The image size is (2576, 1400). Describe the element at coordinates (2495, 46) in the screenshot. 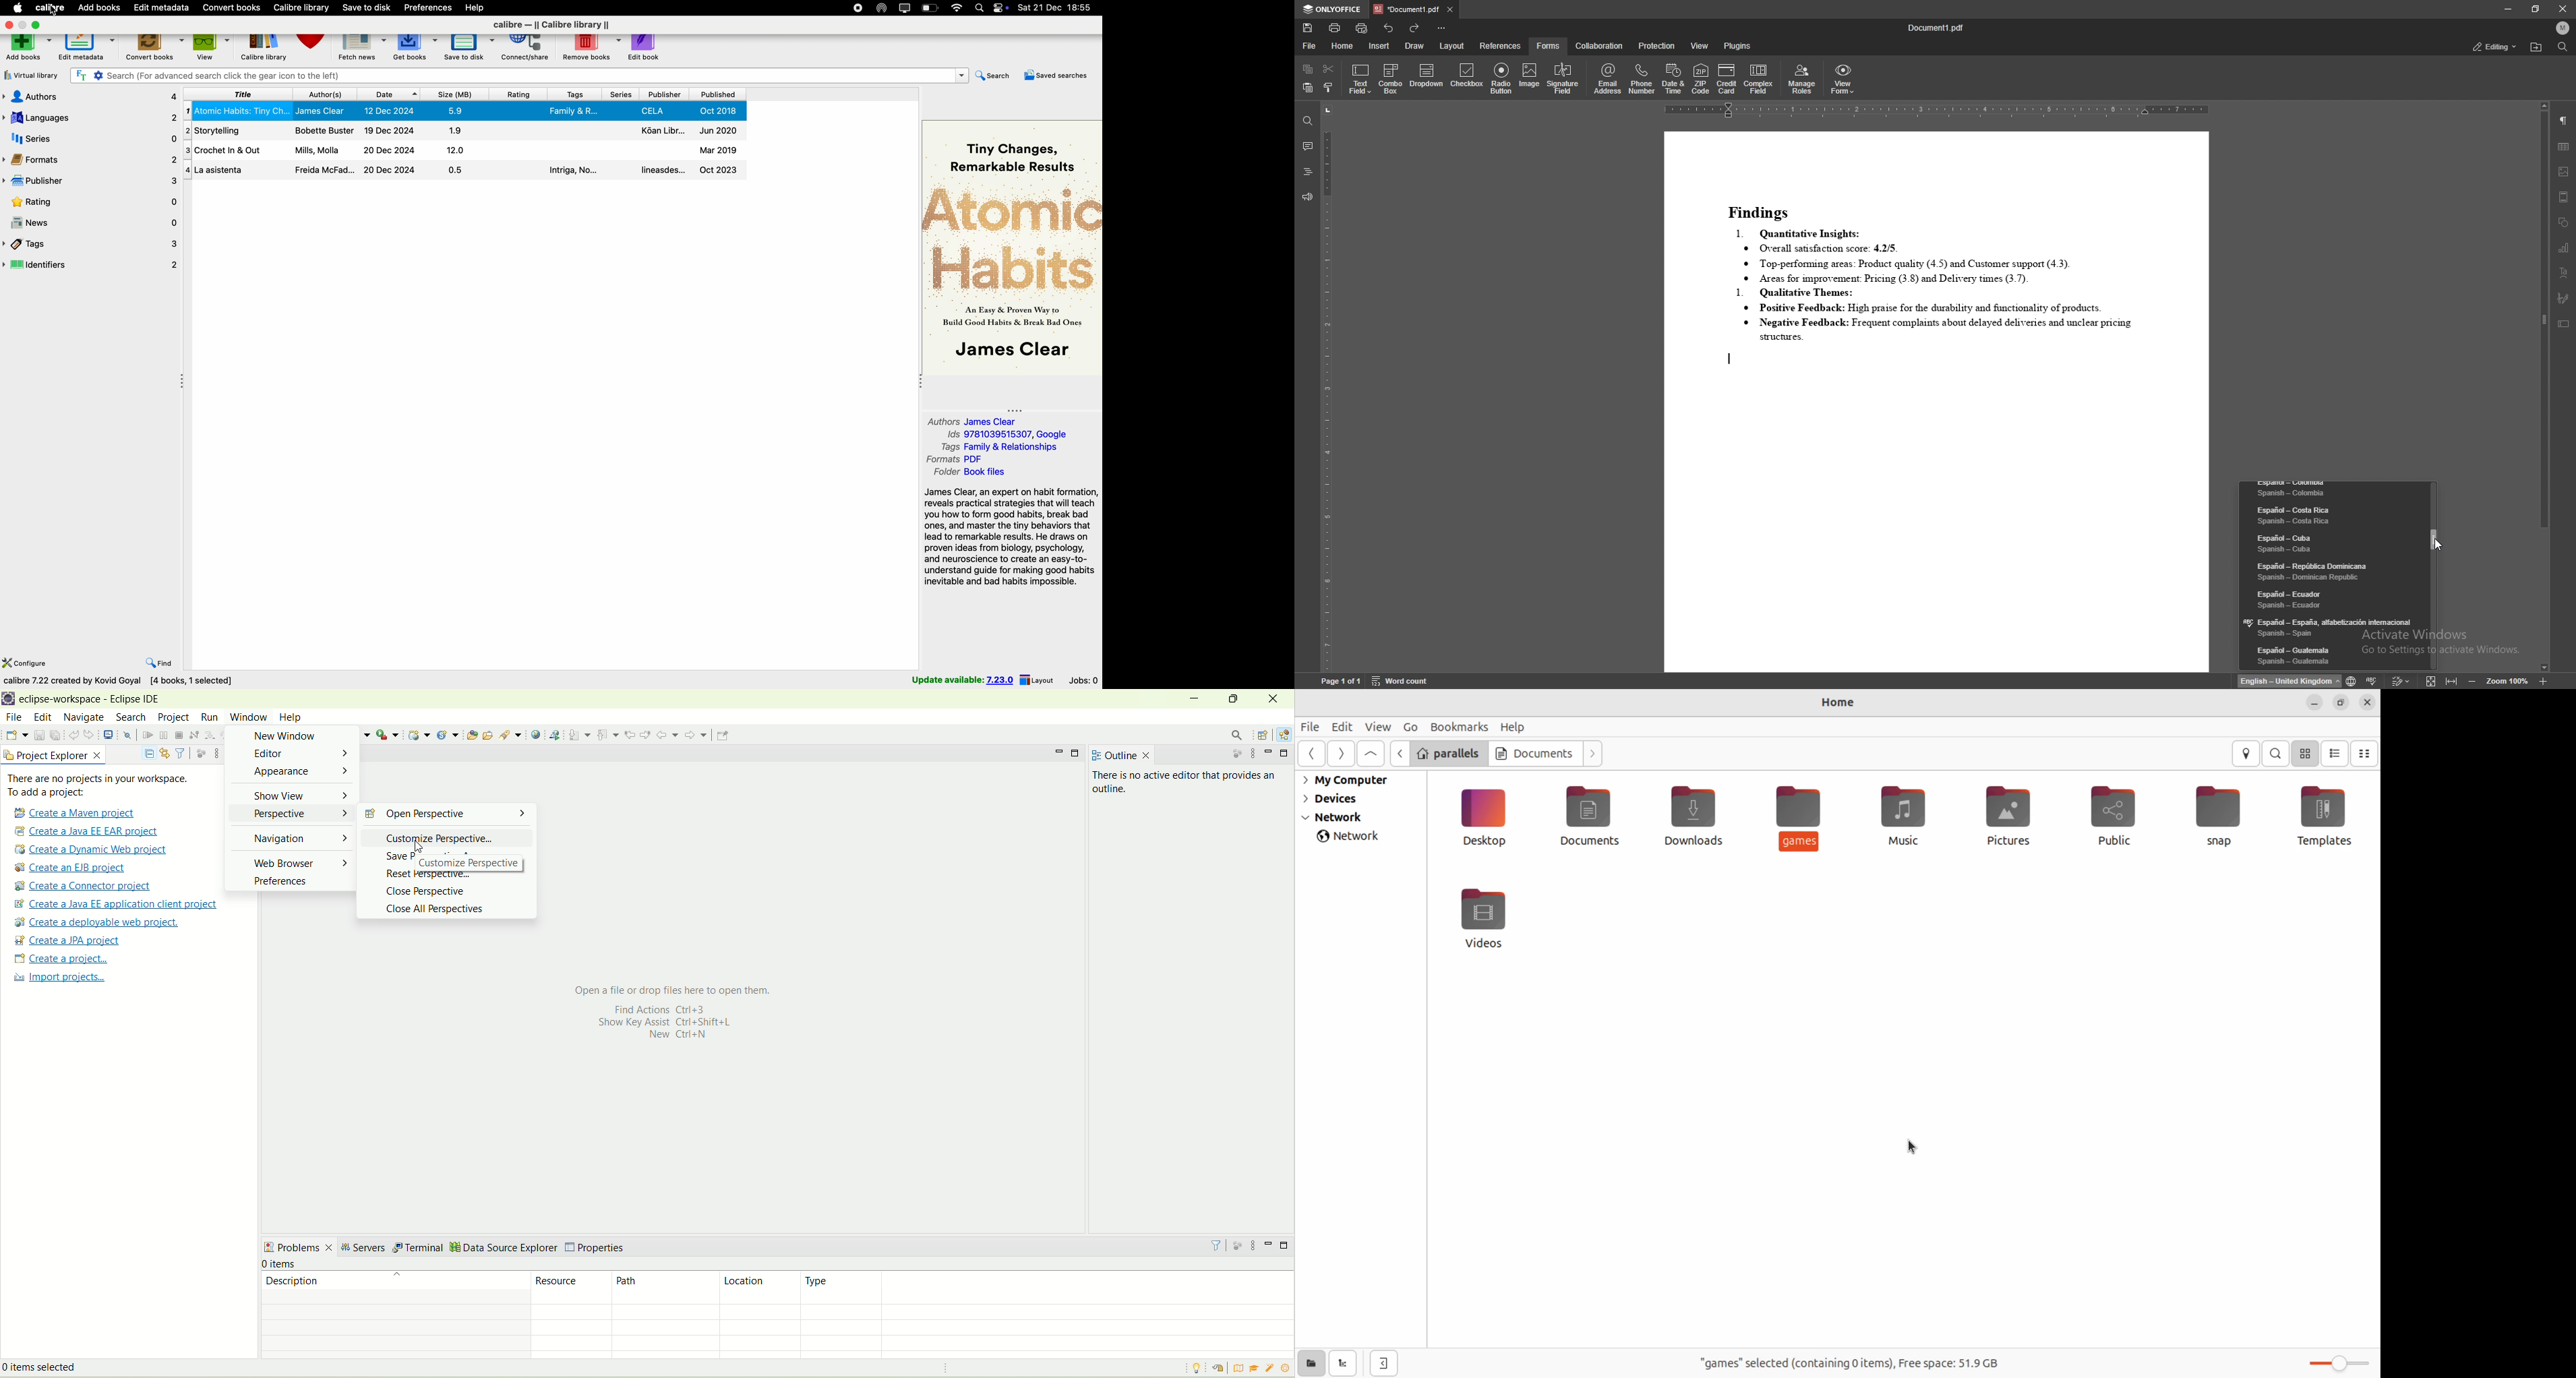

I see `status` at that location.